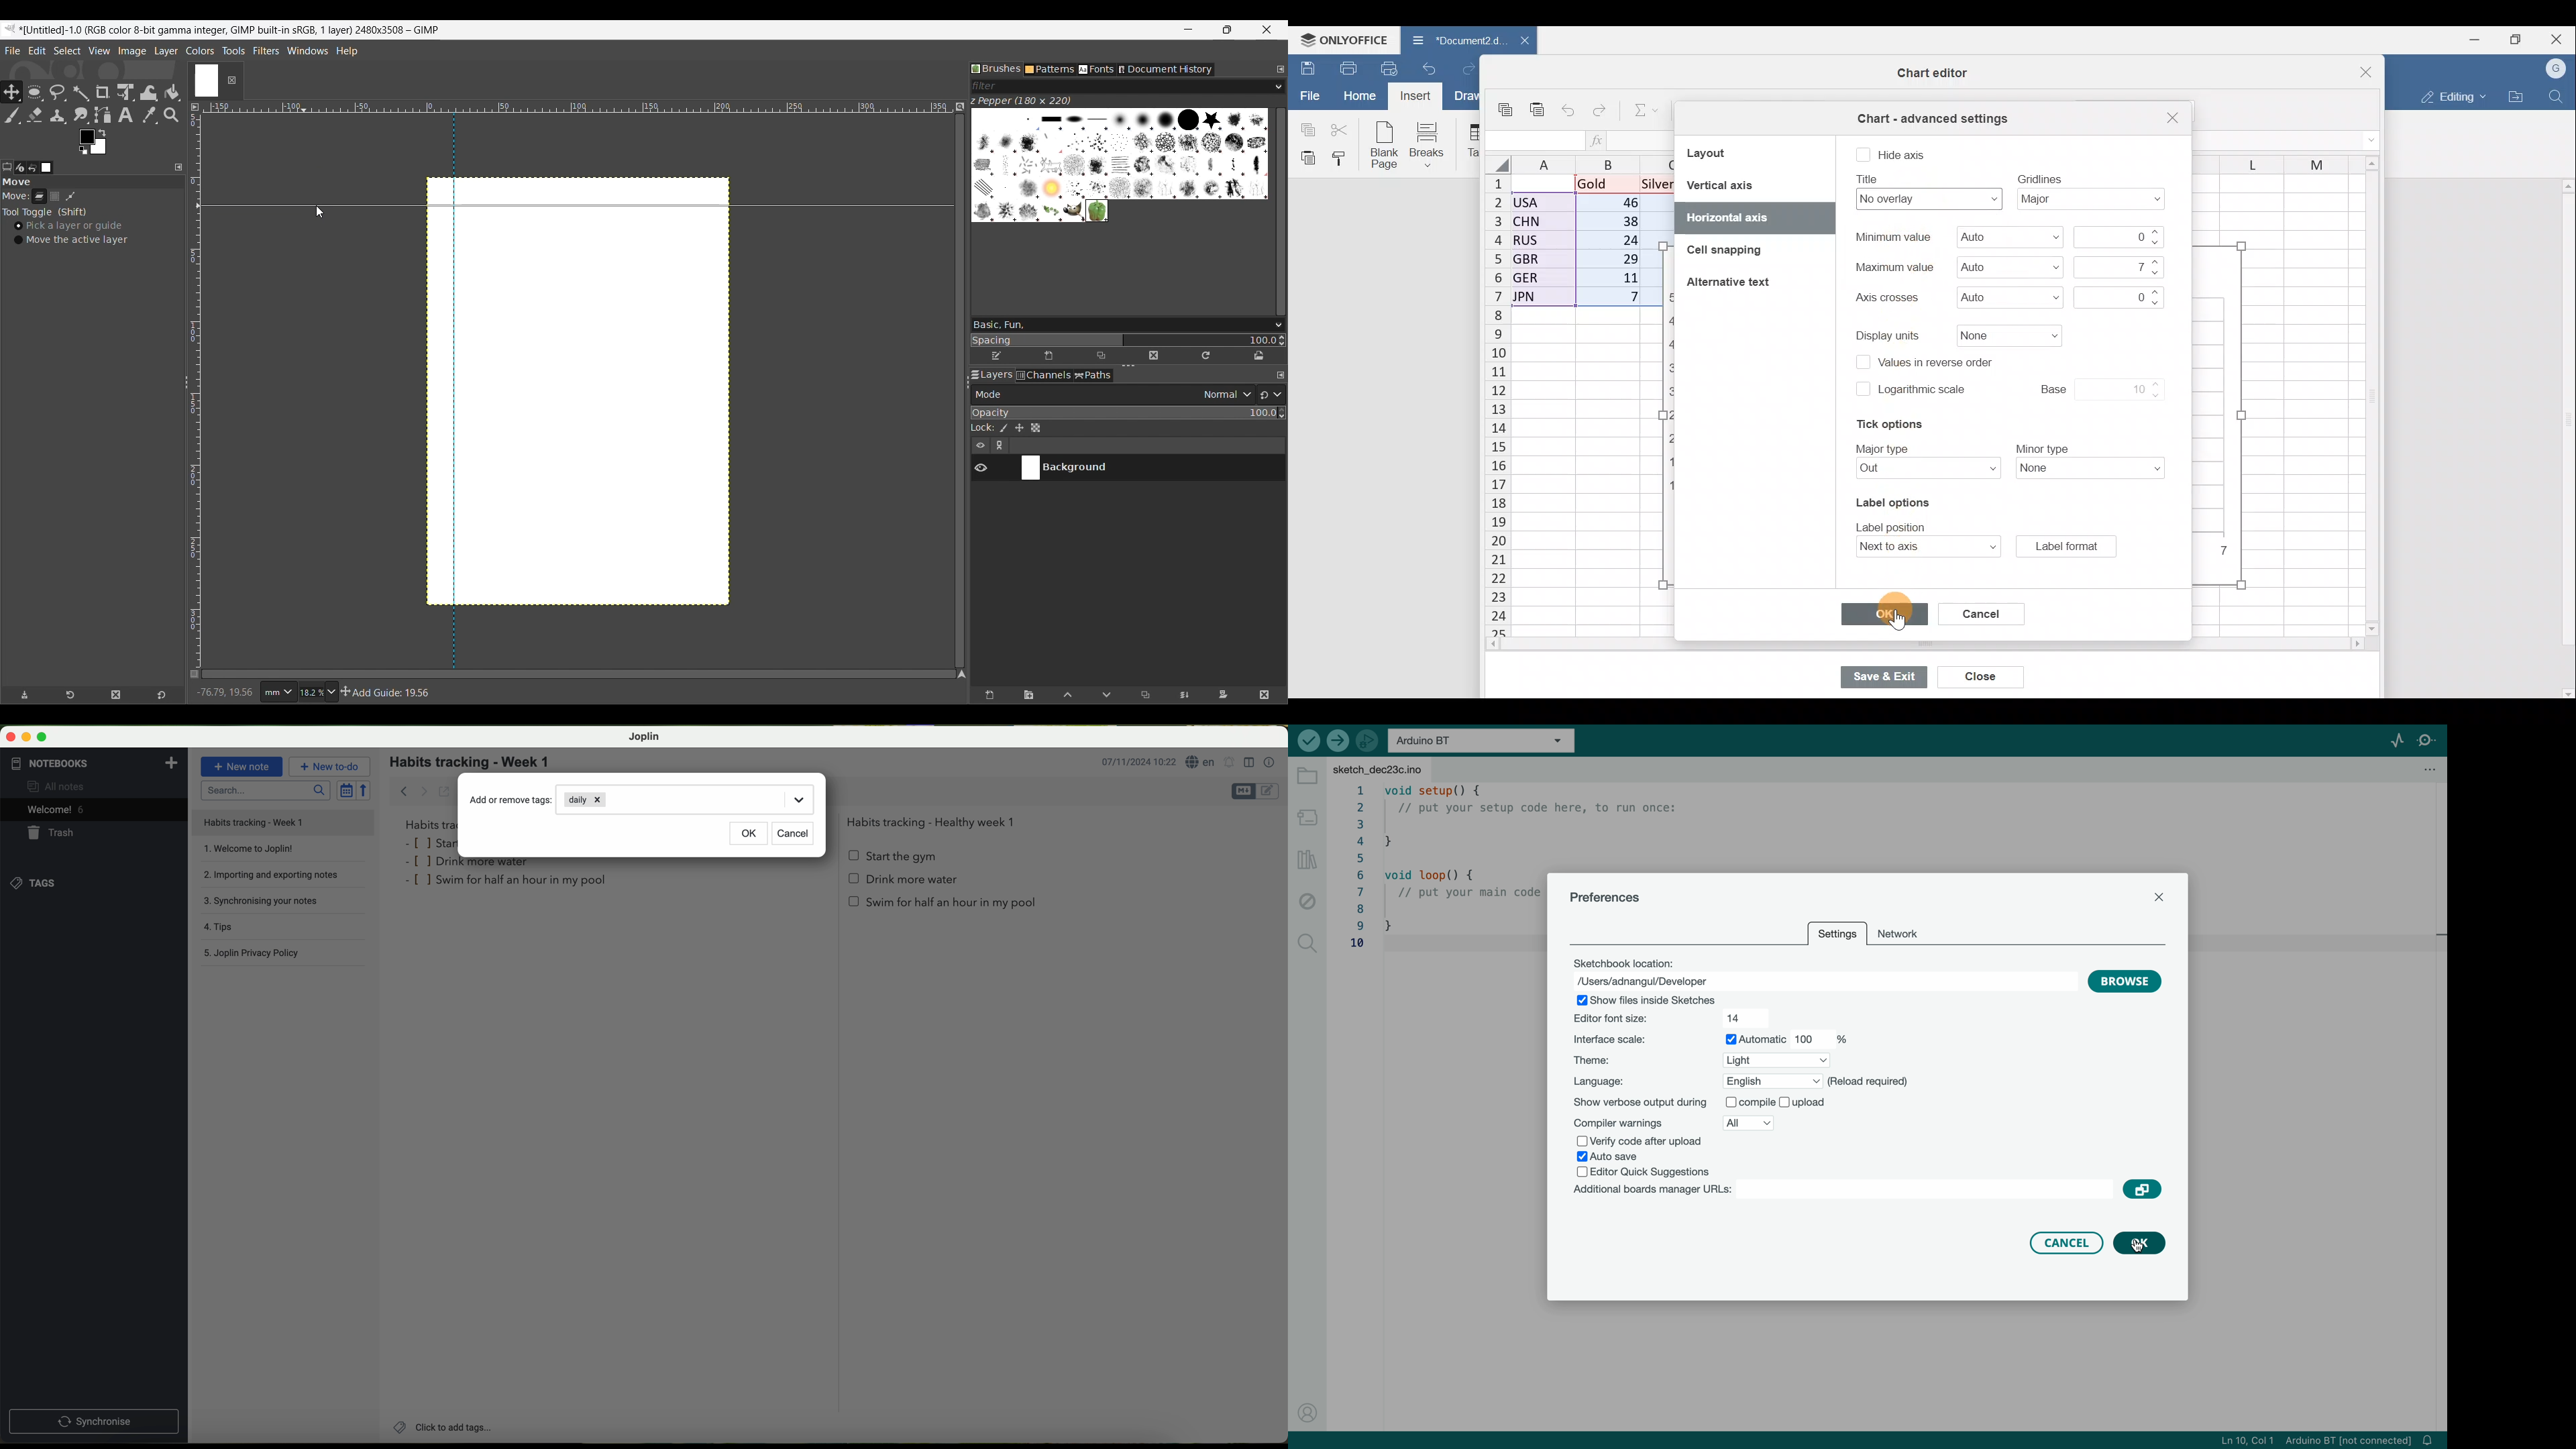  What do you see at coordinates (1309, 817) in the screenshot?
I see `board manager` at bounding box center [1309, 817].